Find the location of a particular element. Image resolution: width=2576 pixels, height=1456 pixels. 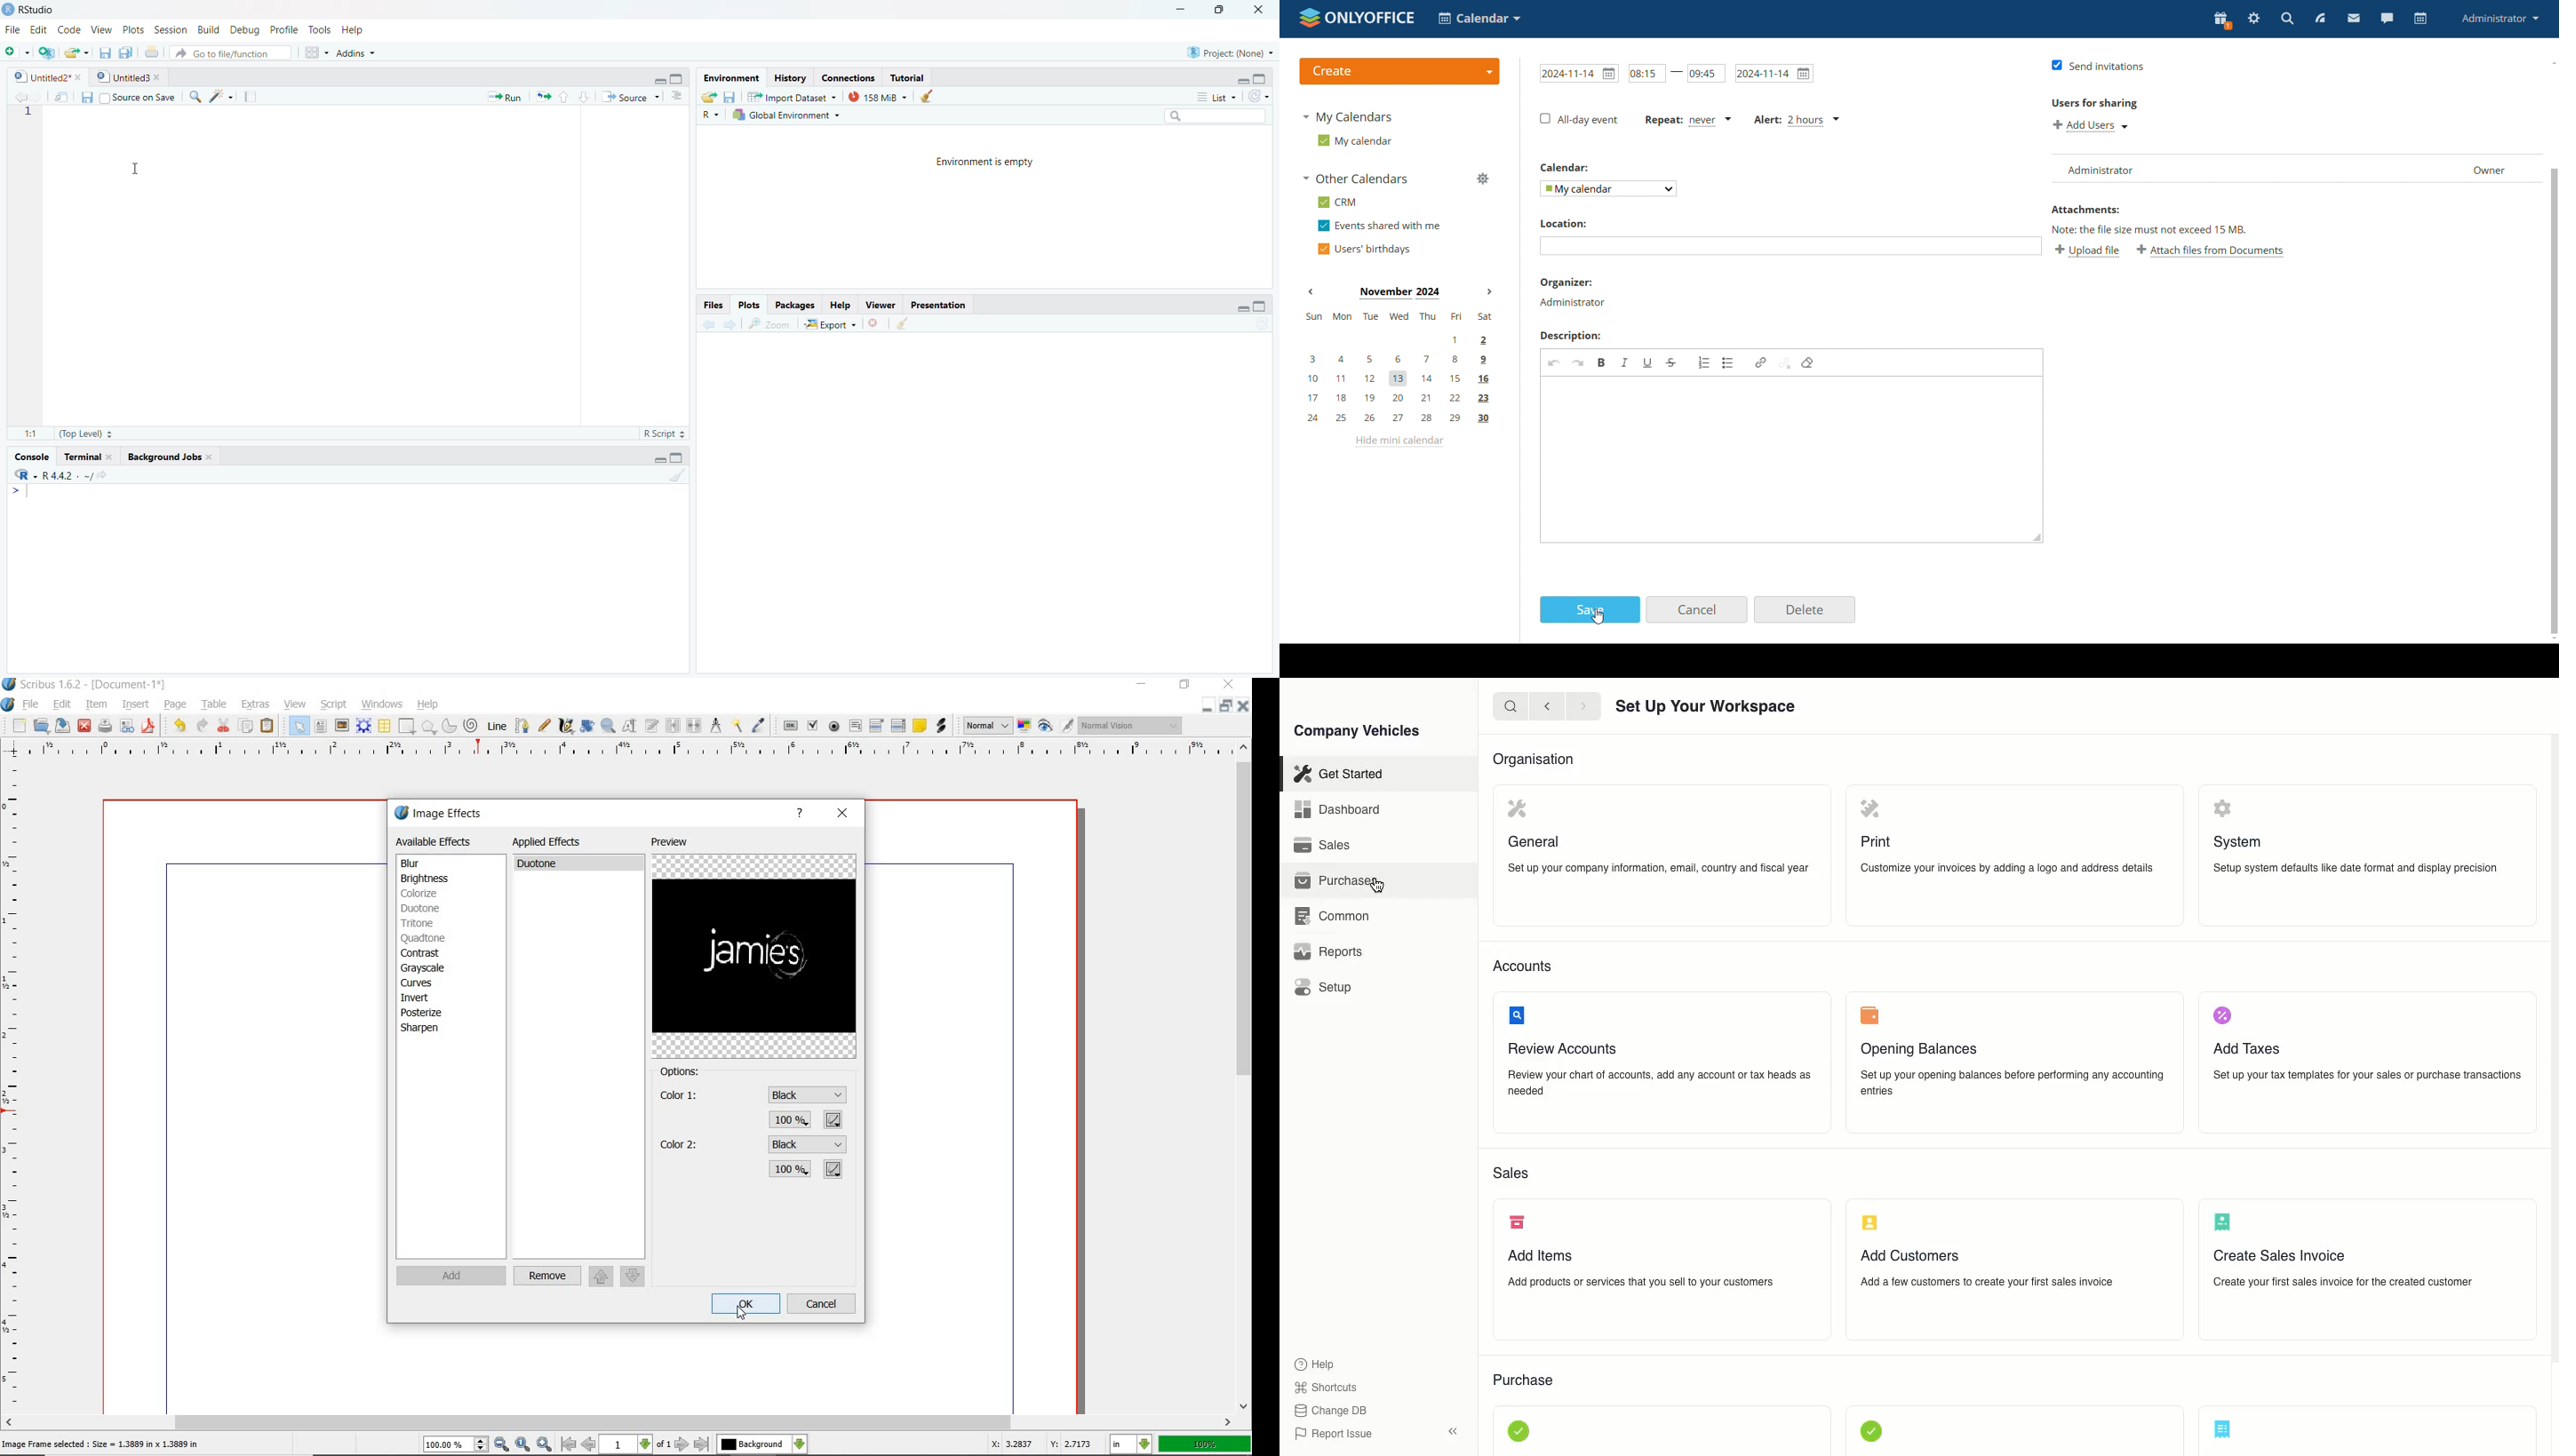

+ Source is located at coordinates (633, 97).